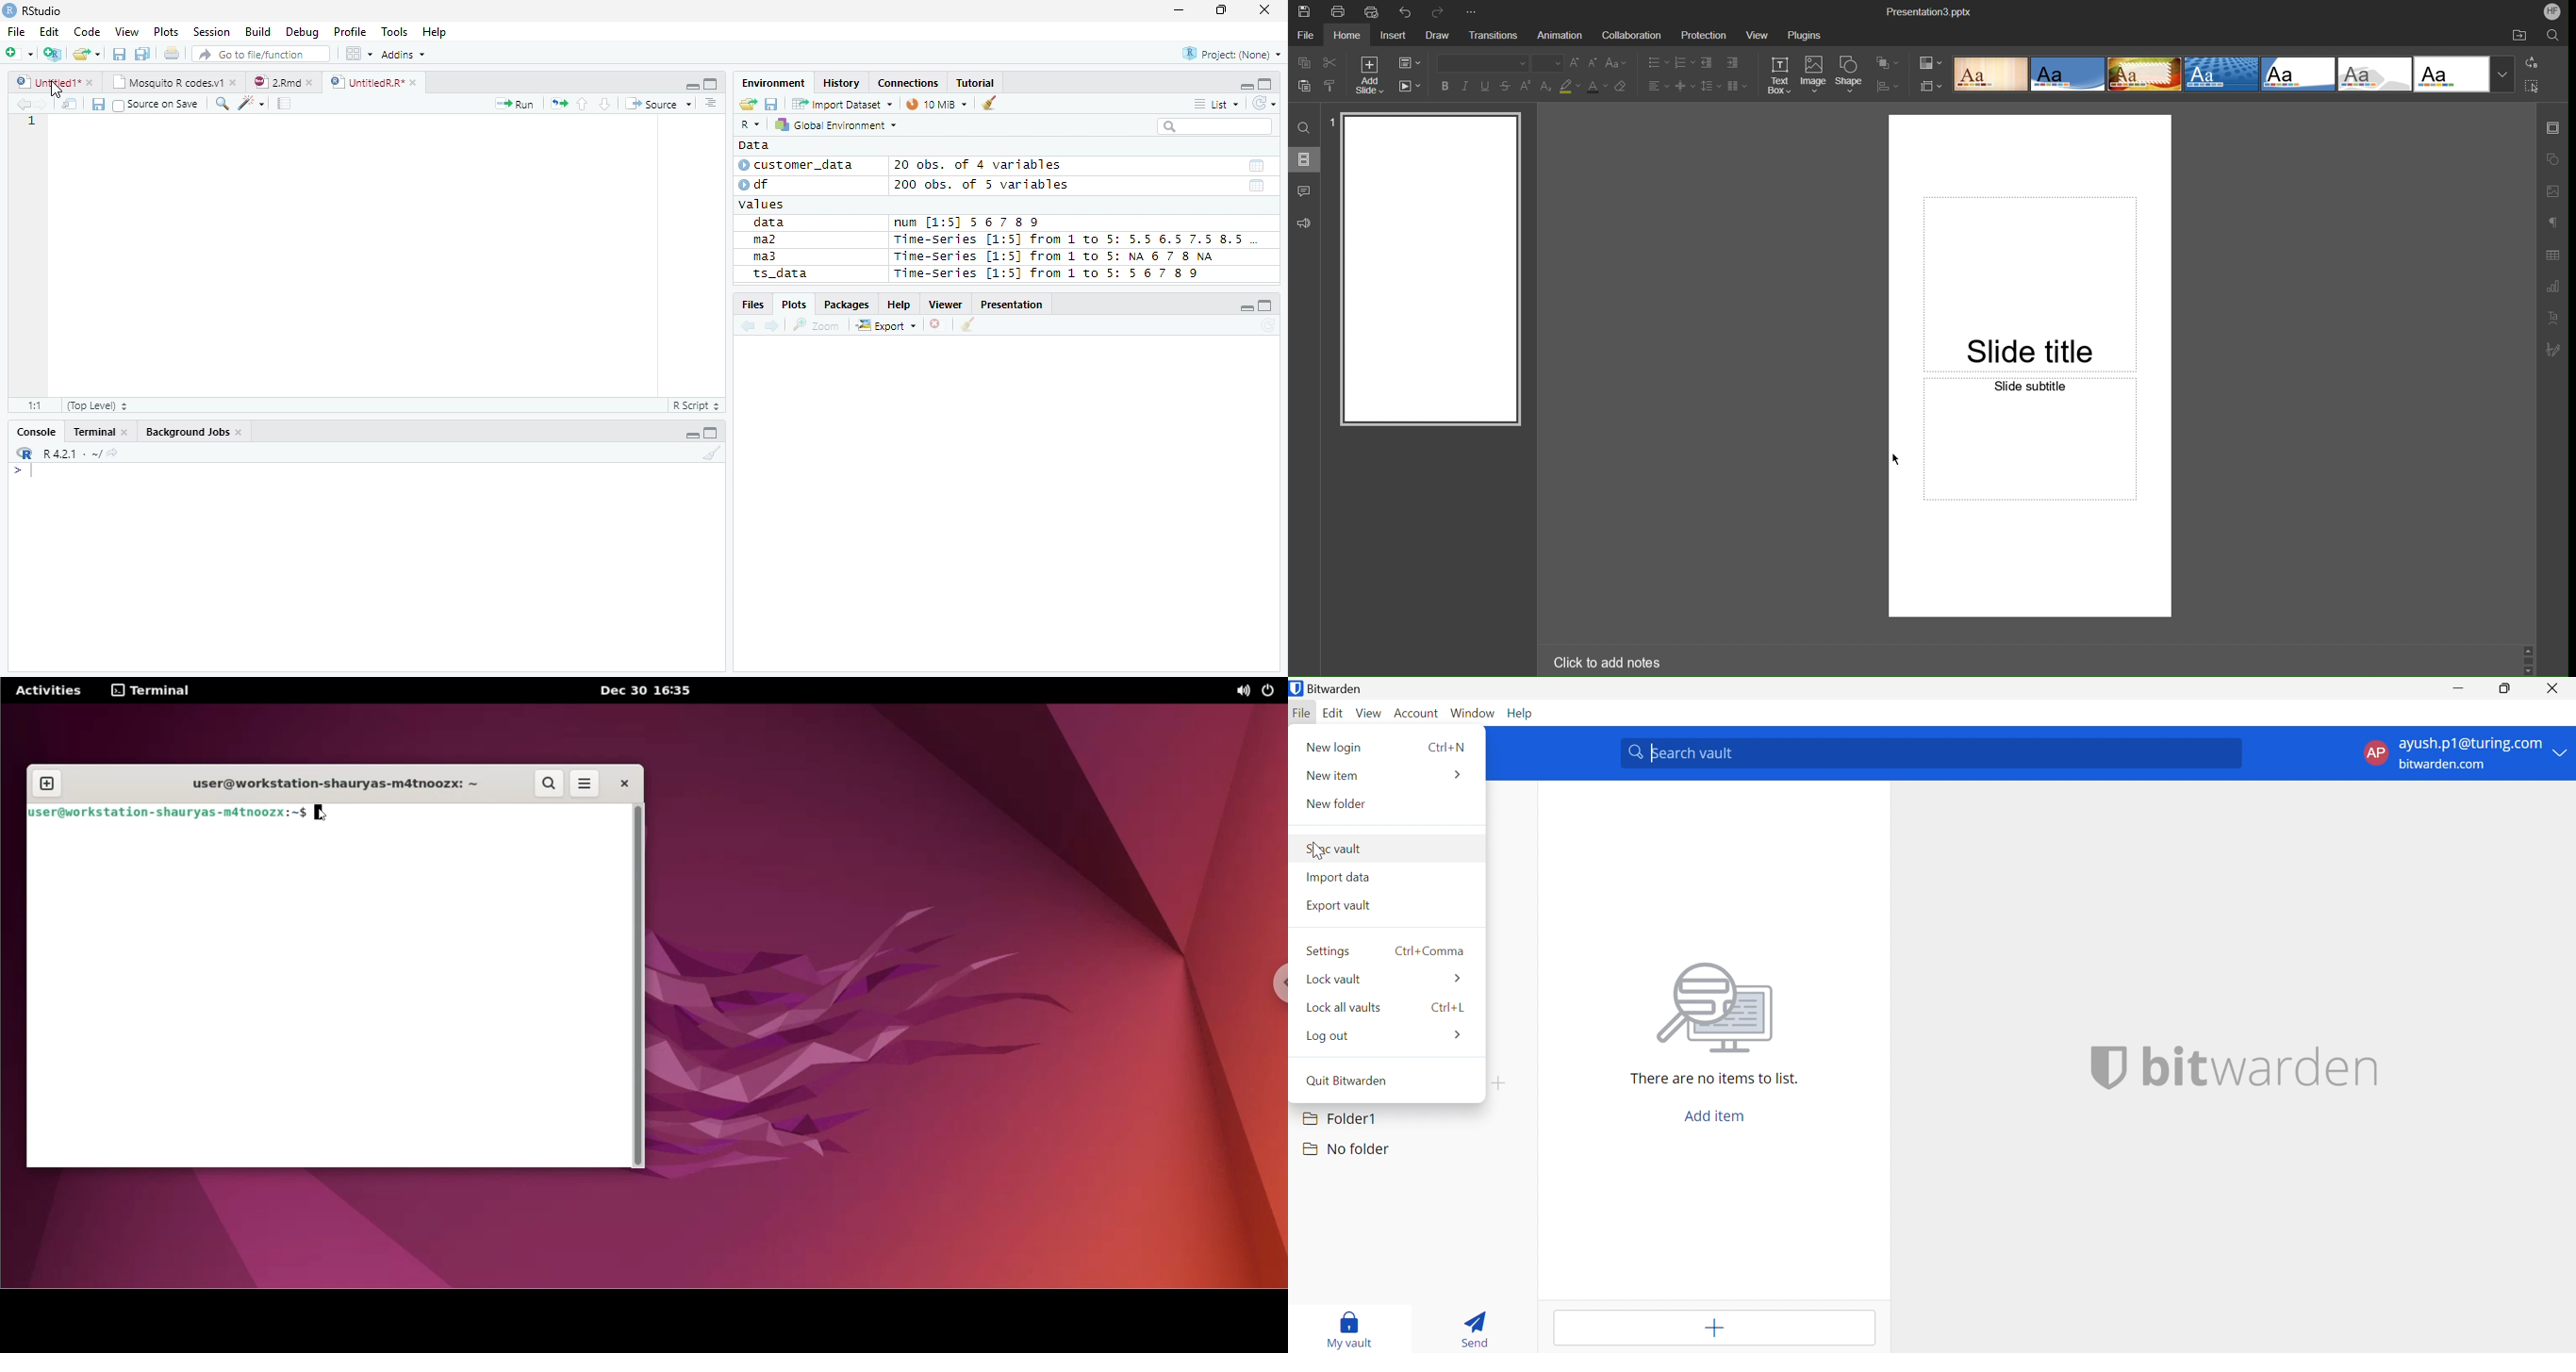  I want to click on Source, so click(656, 104).